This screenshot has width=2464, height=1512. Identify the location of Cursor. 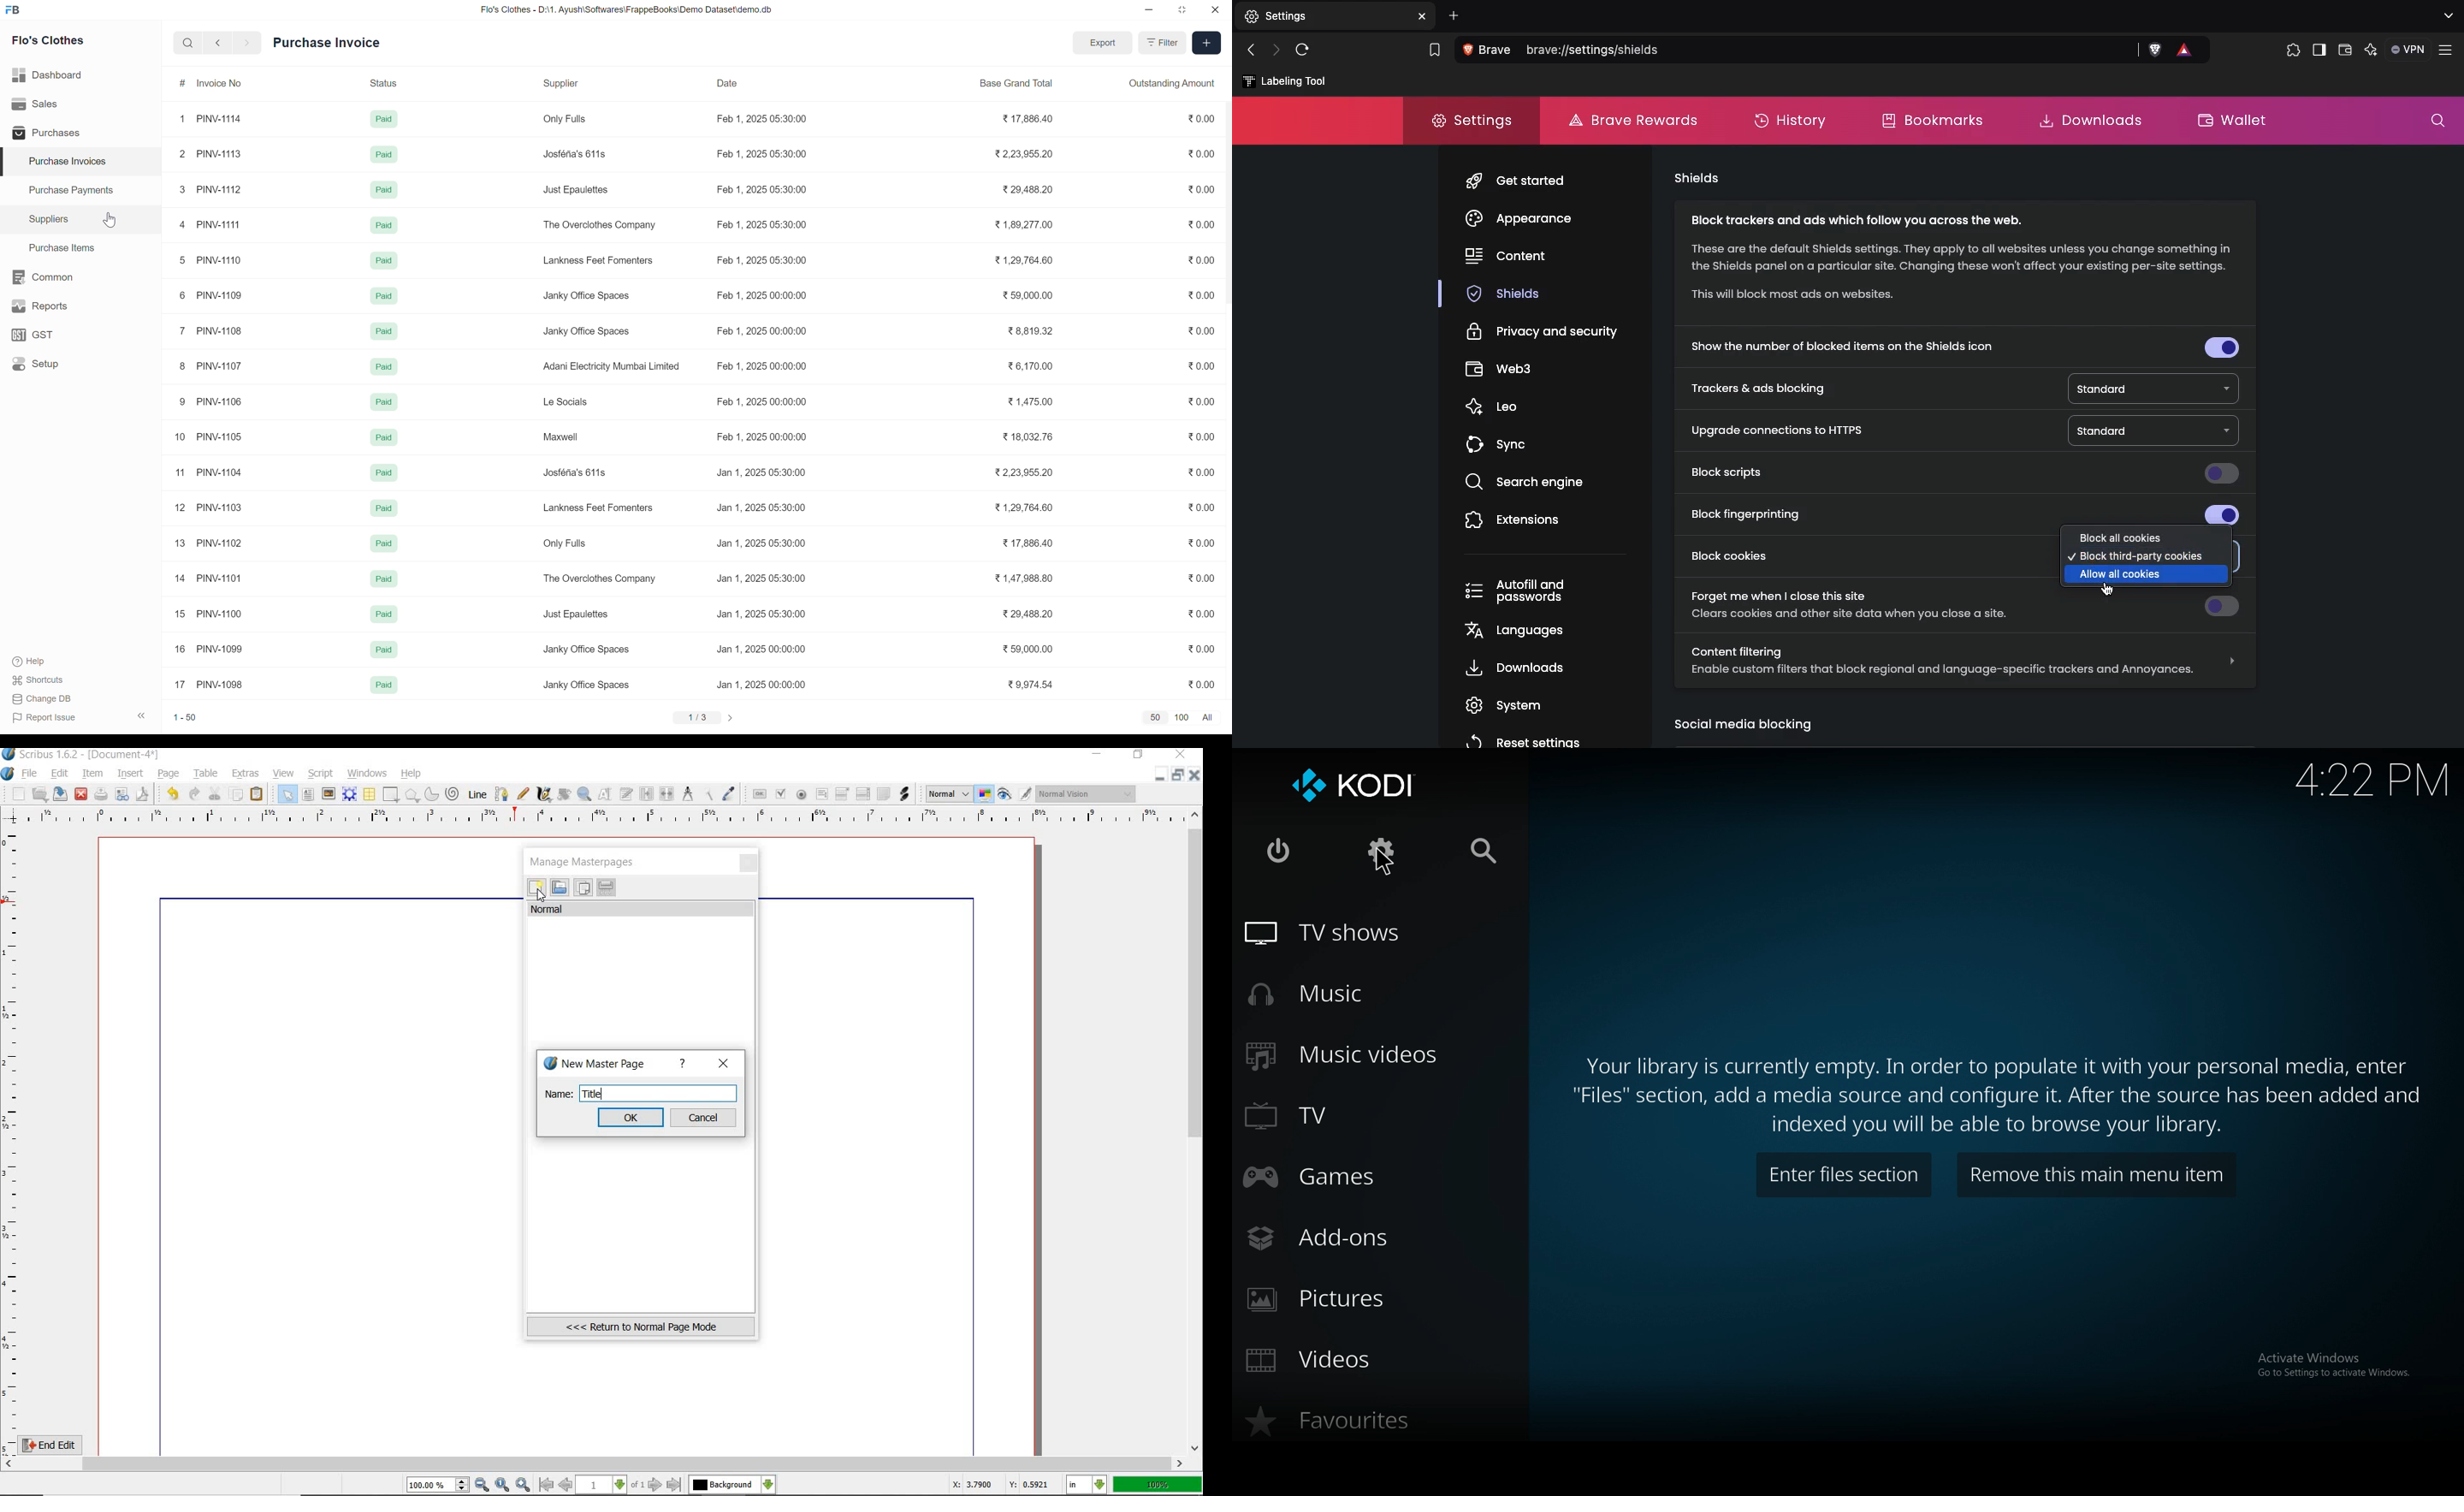
(110, 220).